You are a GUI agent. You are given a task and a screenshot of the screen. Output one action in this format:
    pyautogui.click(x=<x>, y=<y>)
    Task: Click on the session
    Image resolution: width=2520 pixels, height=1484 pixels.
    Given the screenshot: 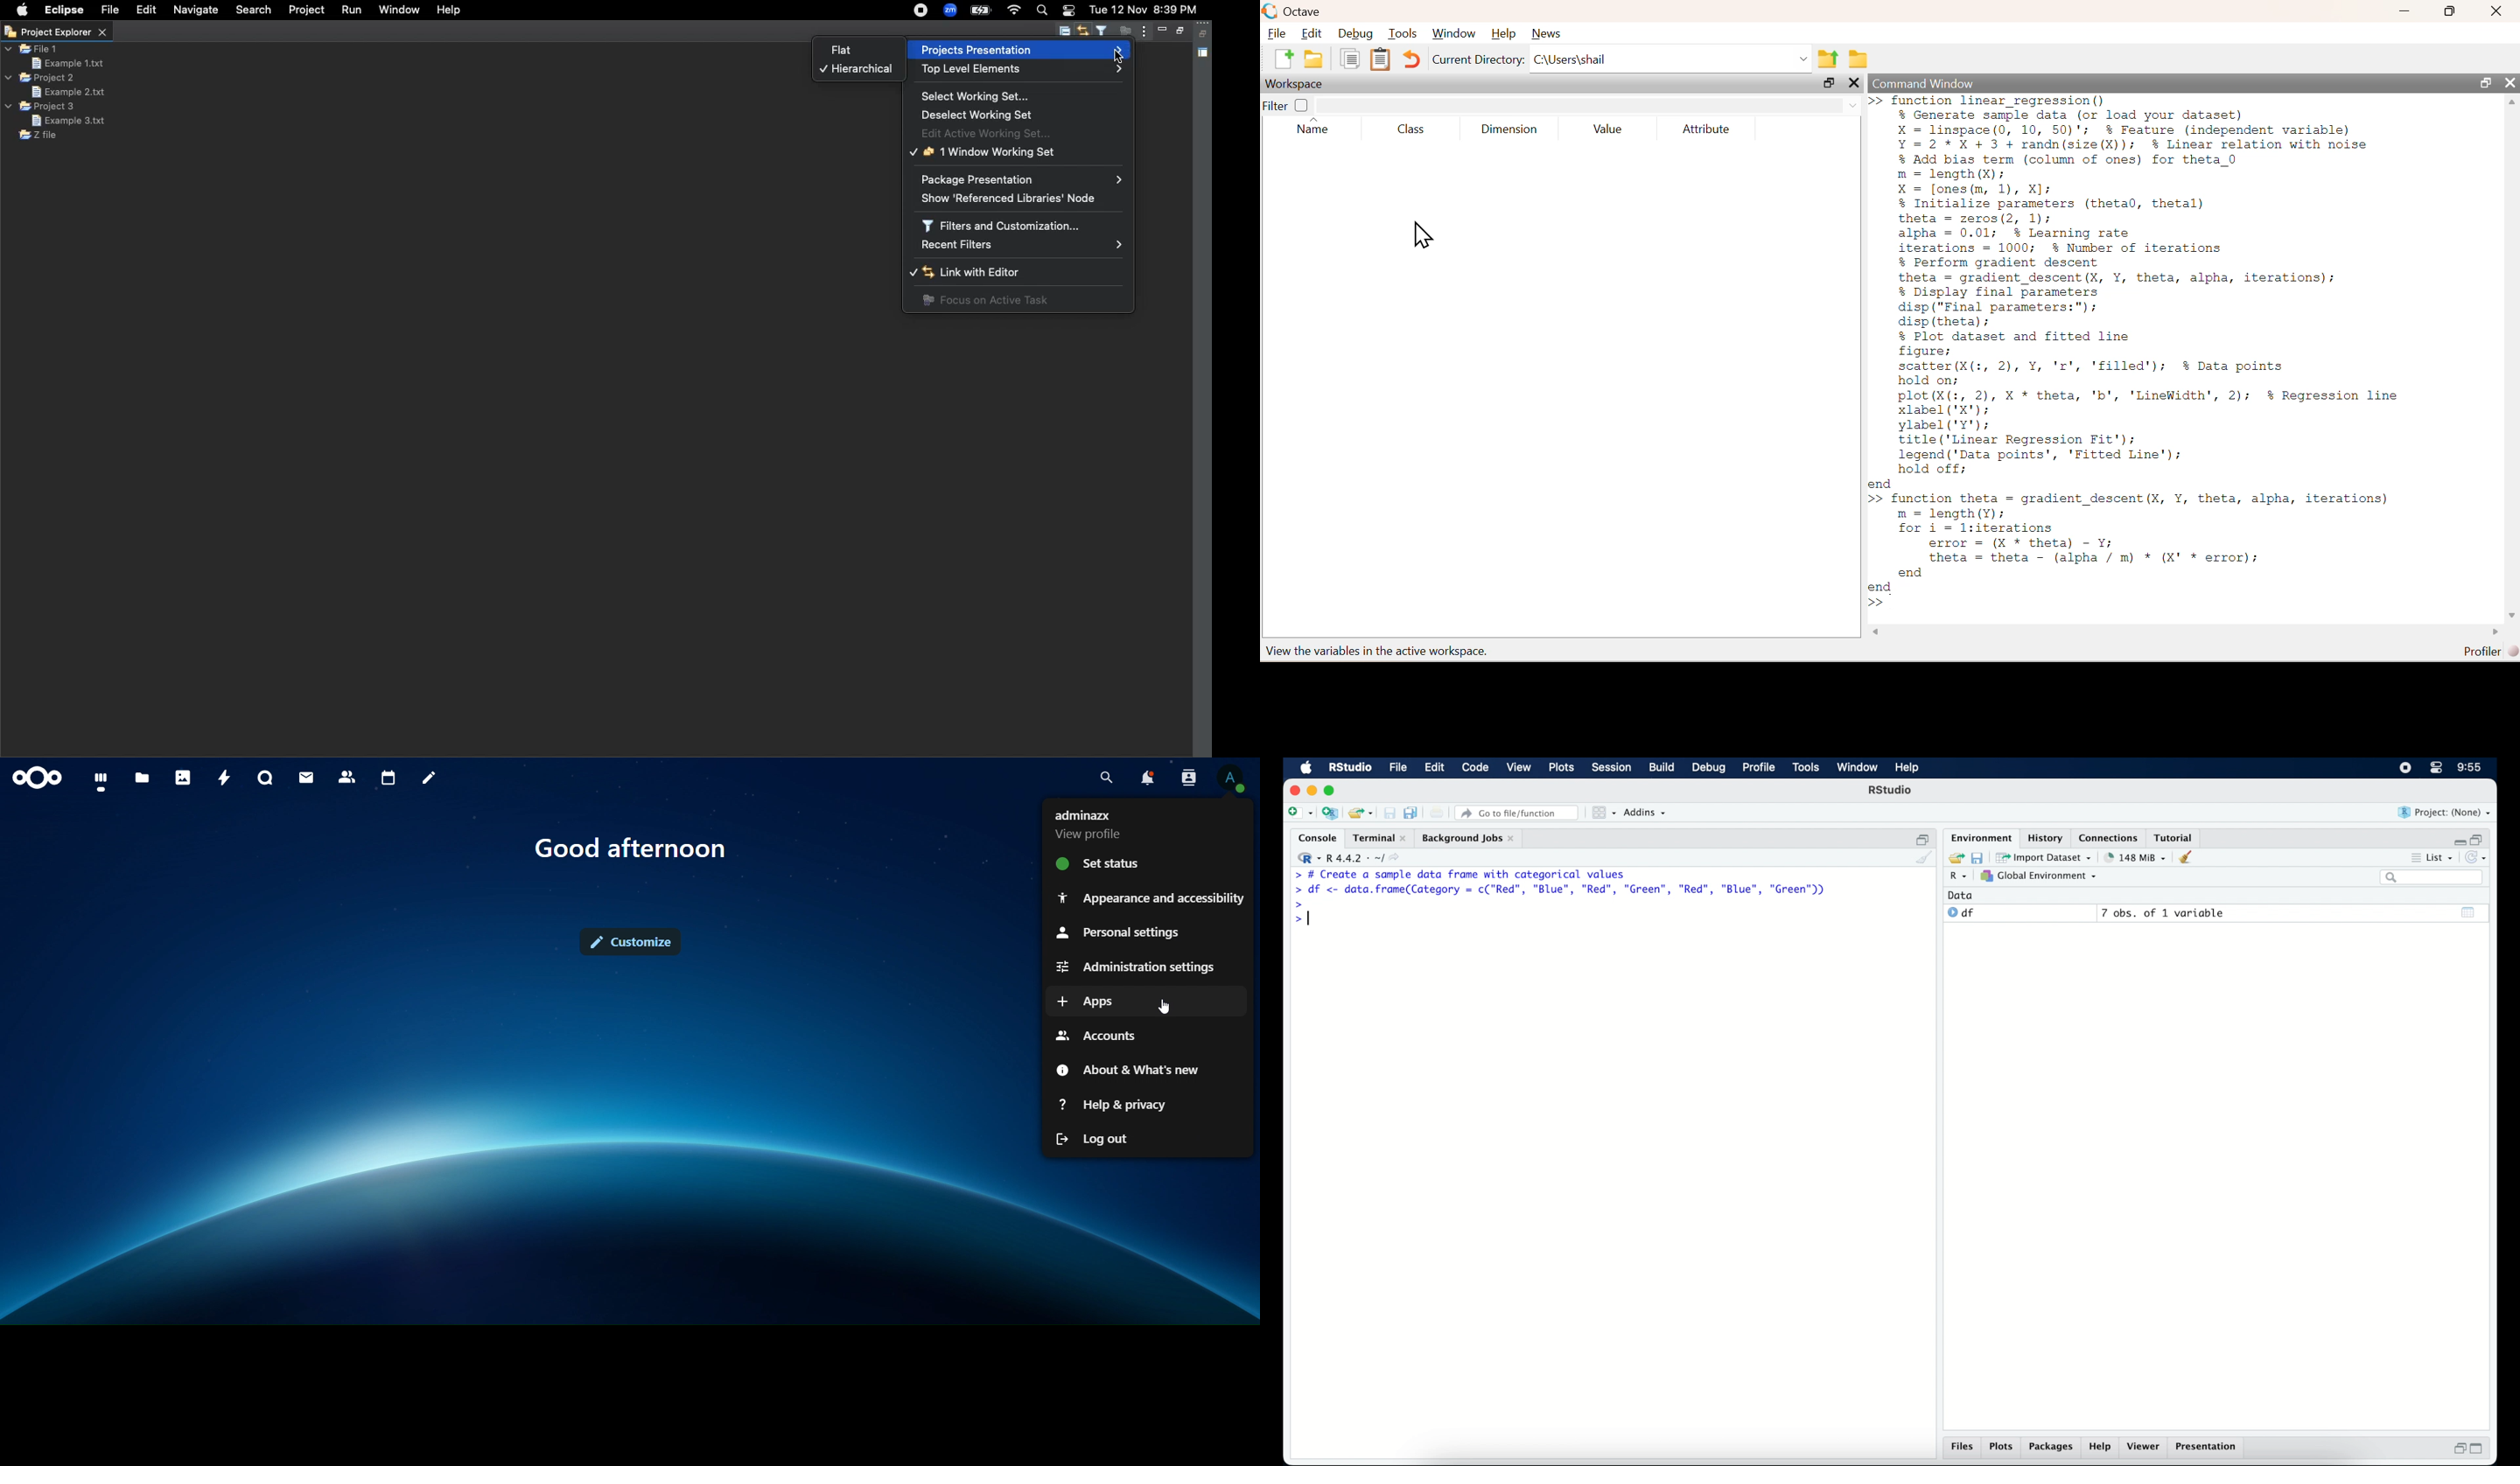 What is the action you would take?
    pyautogui.click(x=1612, y=768)
    